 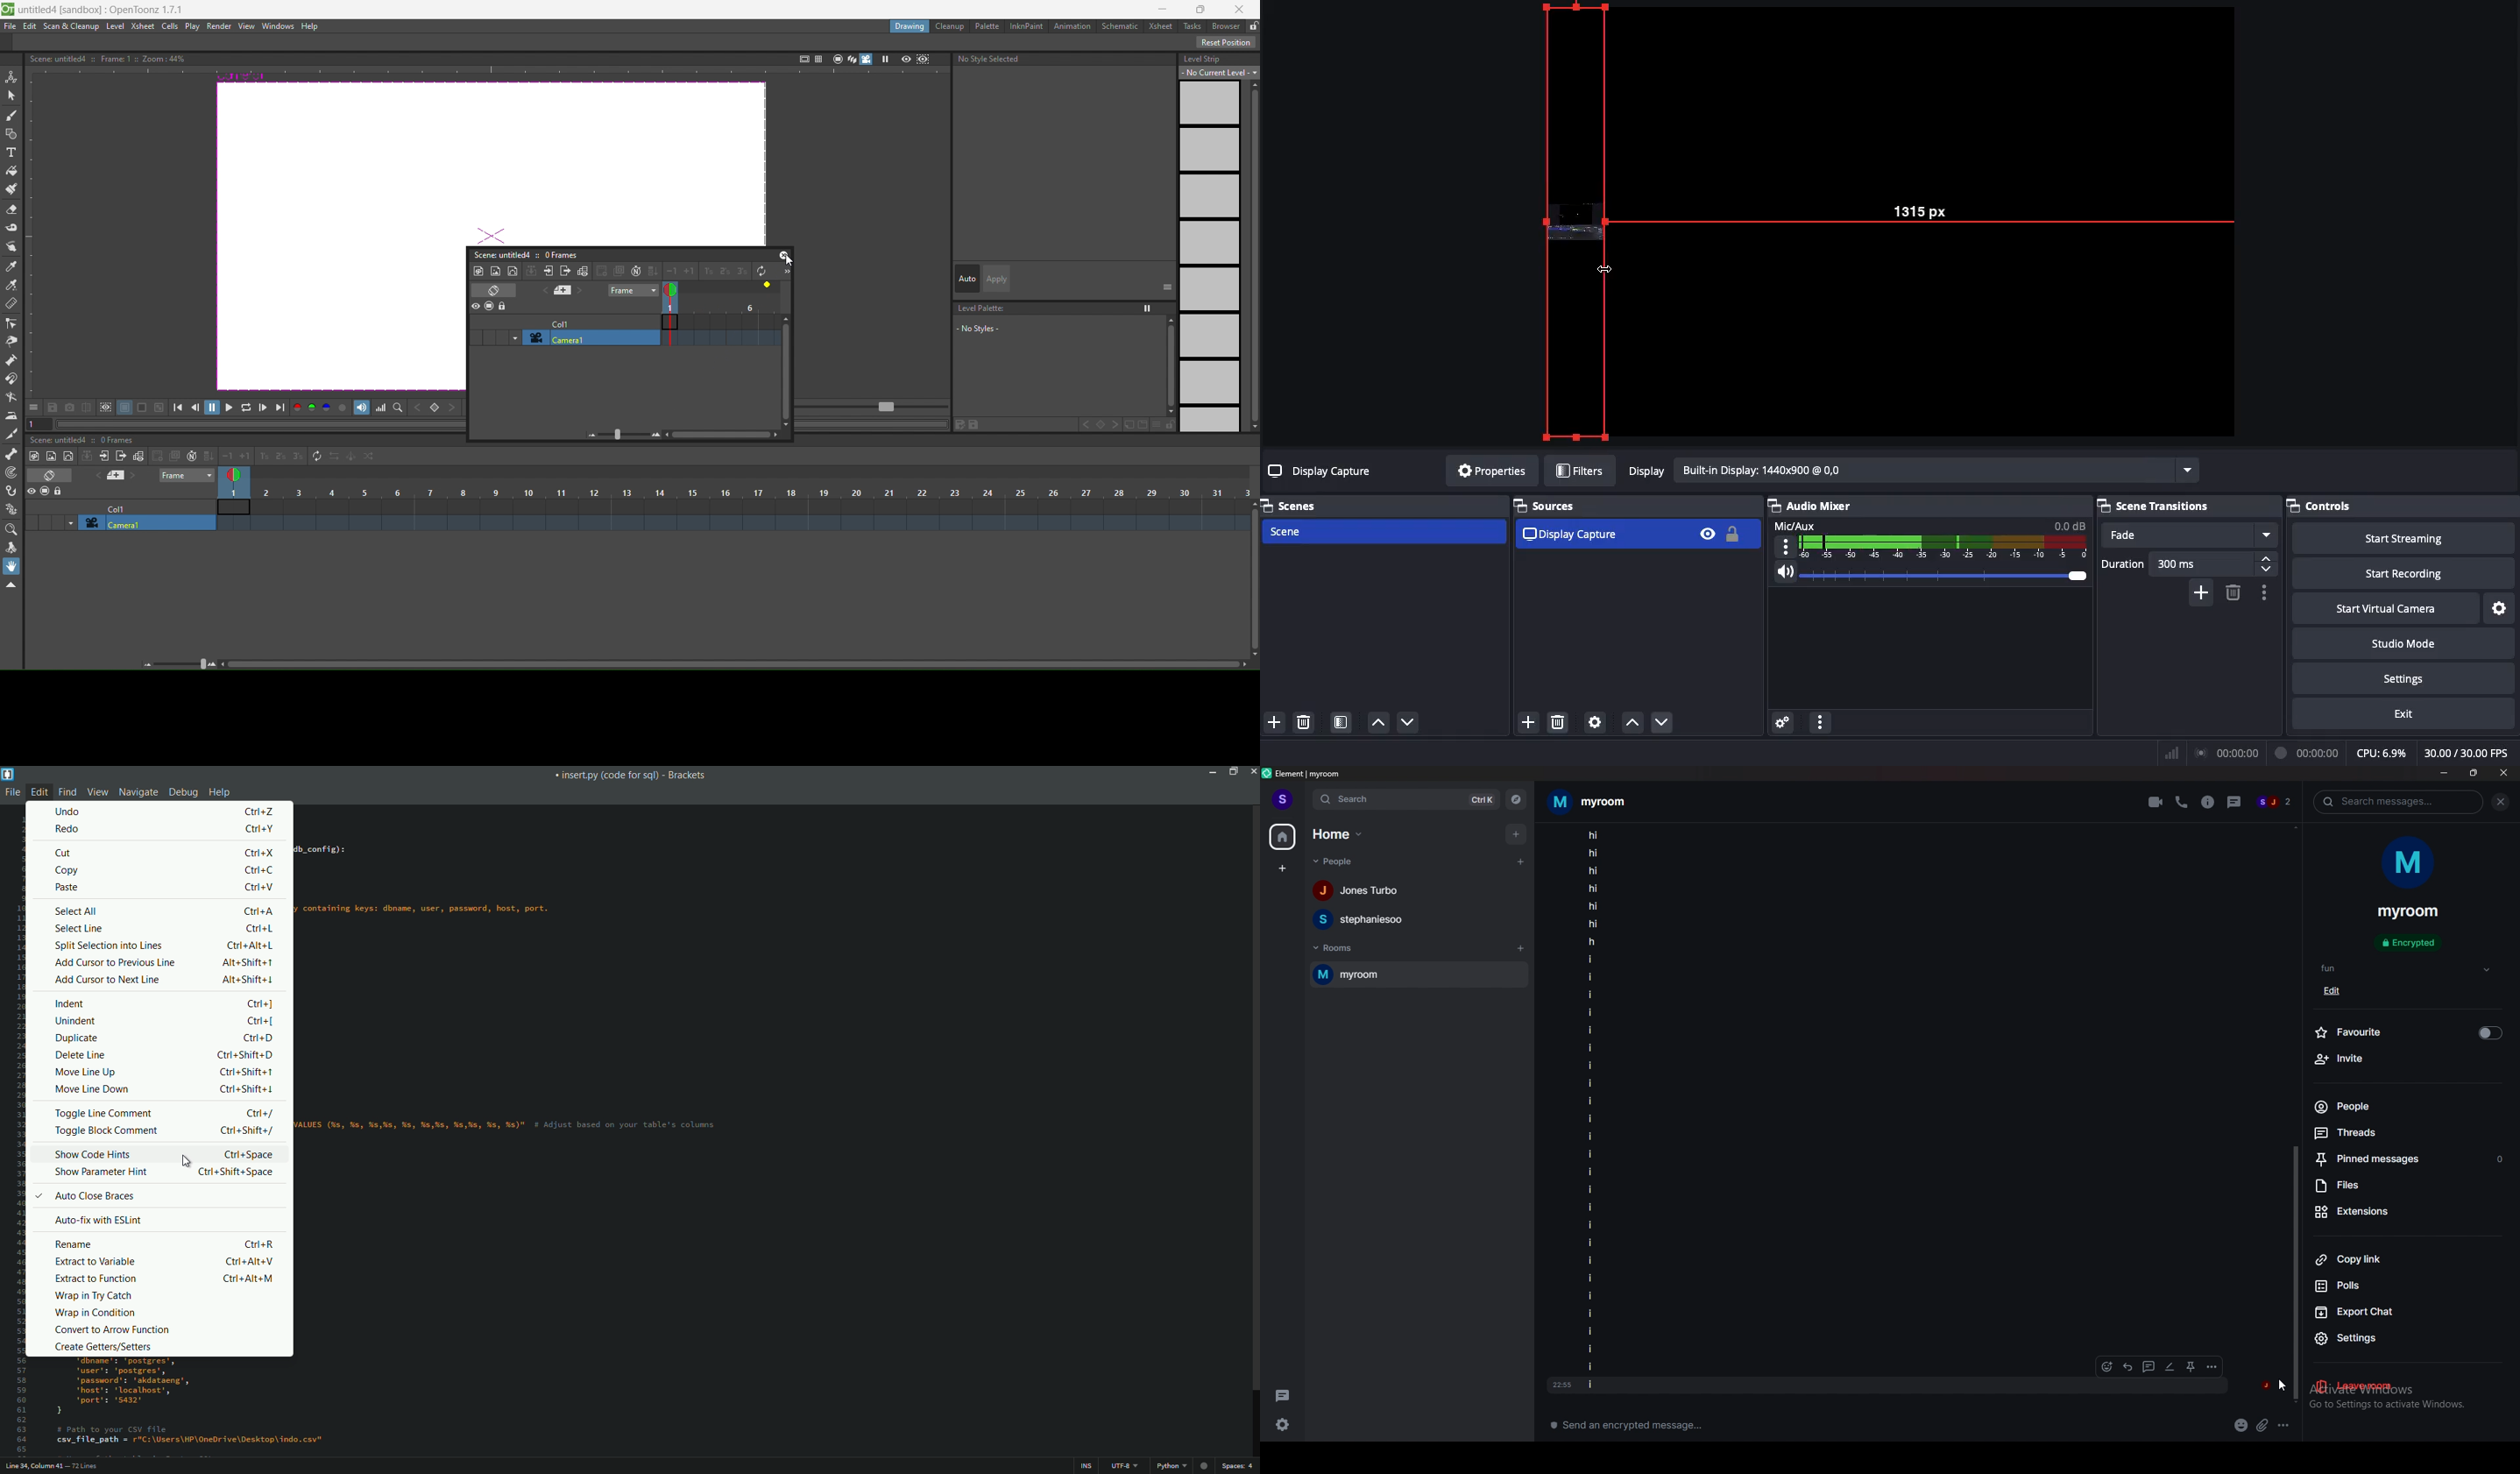 What do you see at coordinates (1928, 538) in the screenshot?
I see `Mic/Aux` at bounding box center [1928, 538].